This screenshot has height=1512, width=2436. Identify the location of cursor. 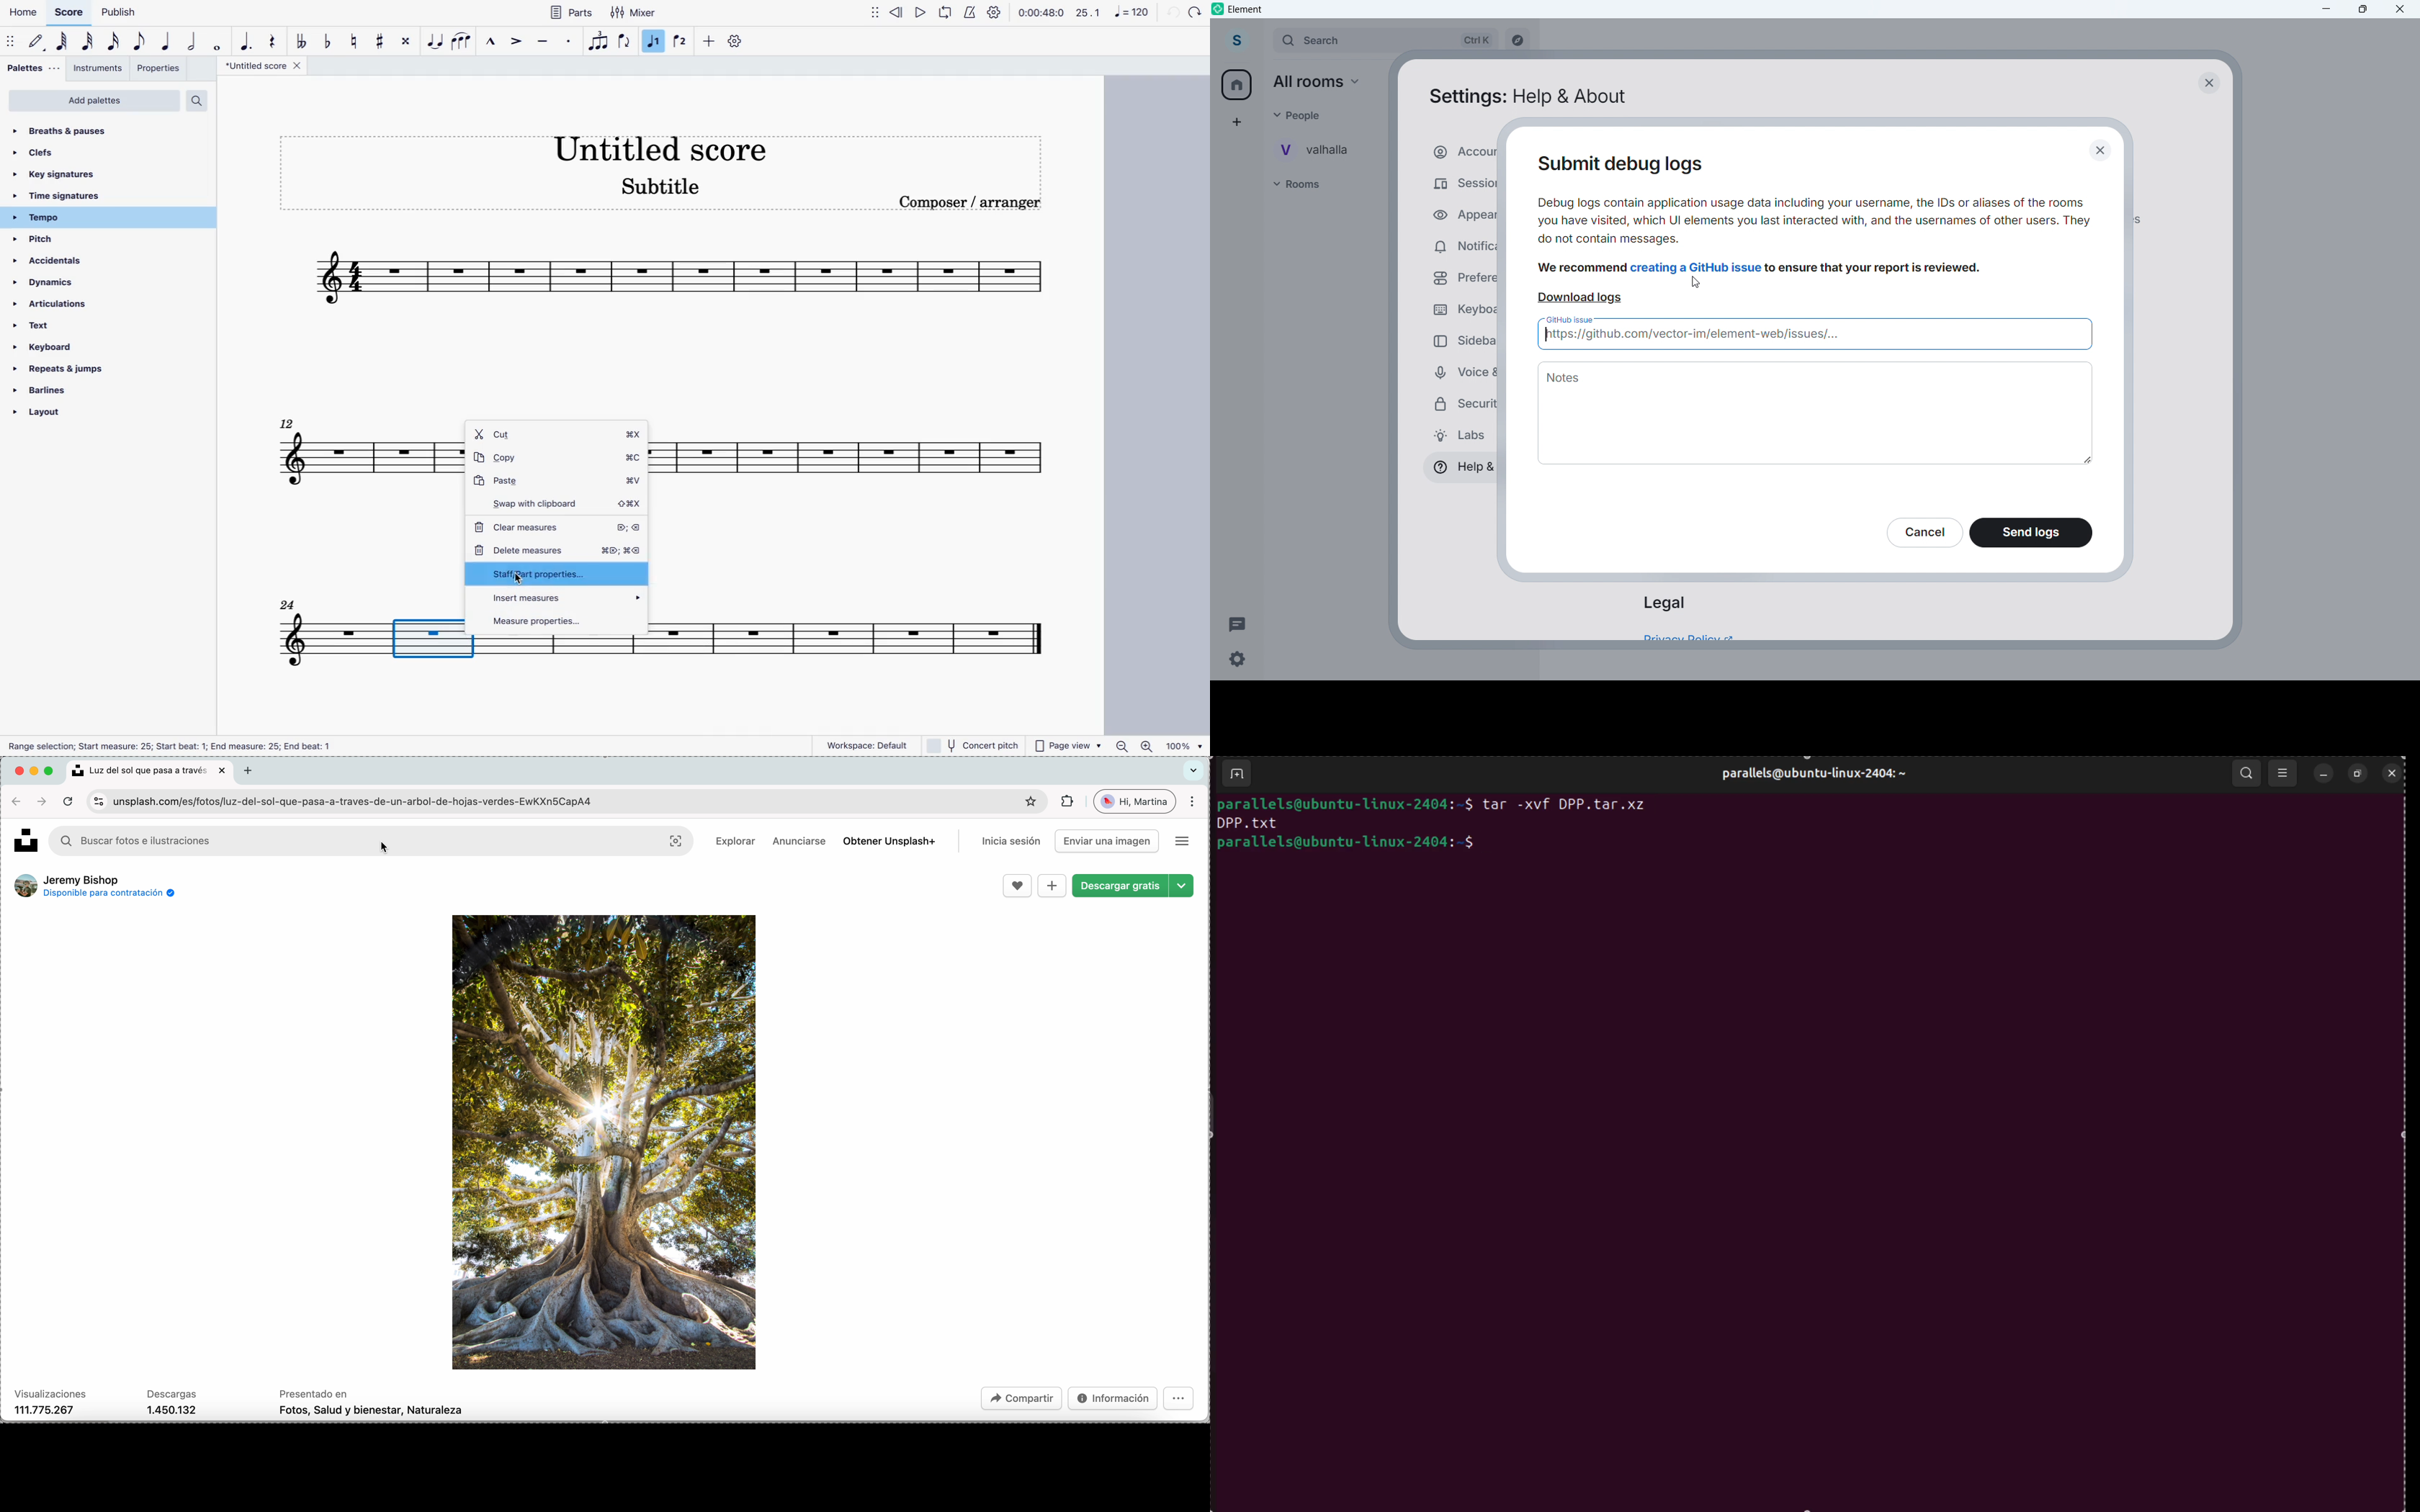
(519, 578).